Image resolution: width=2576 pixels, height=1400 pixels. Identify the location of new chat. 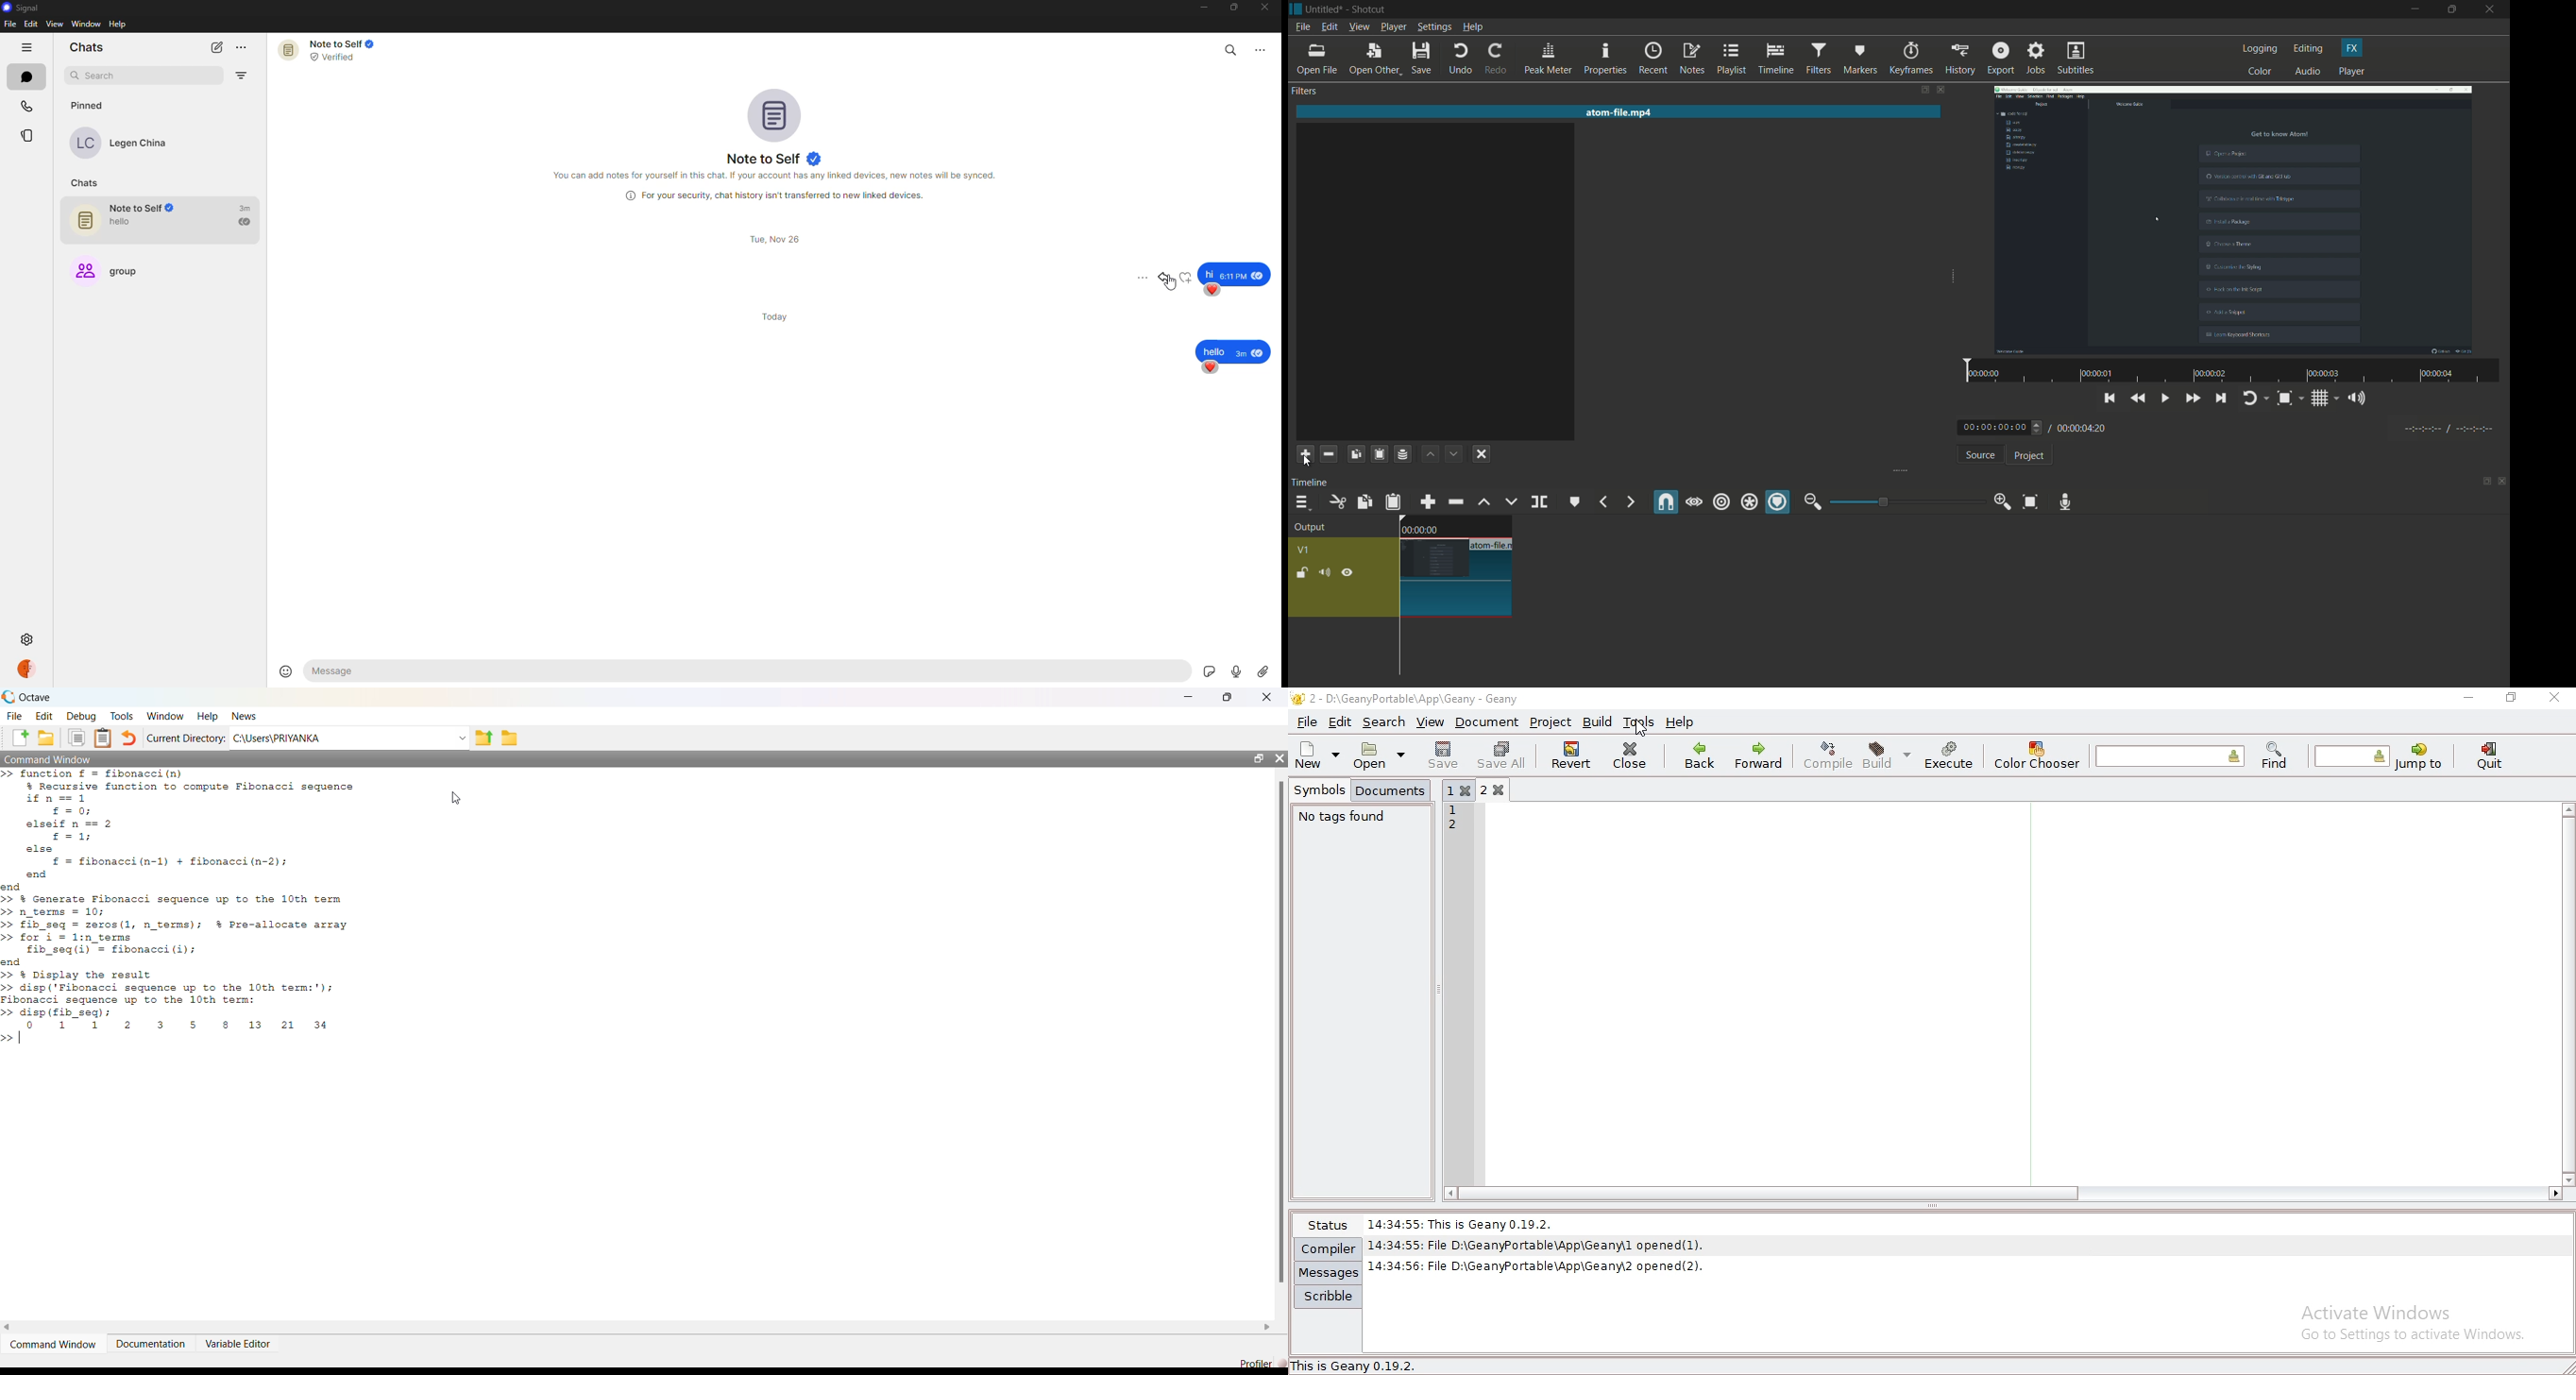
(217, 47).